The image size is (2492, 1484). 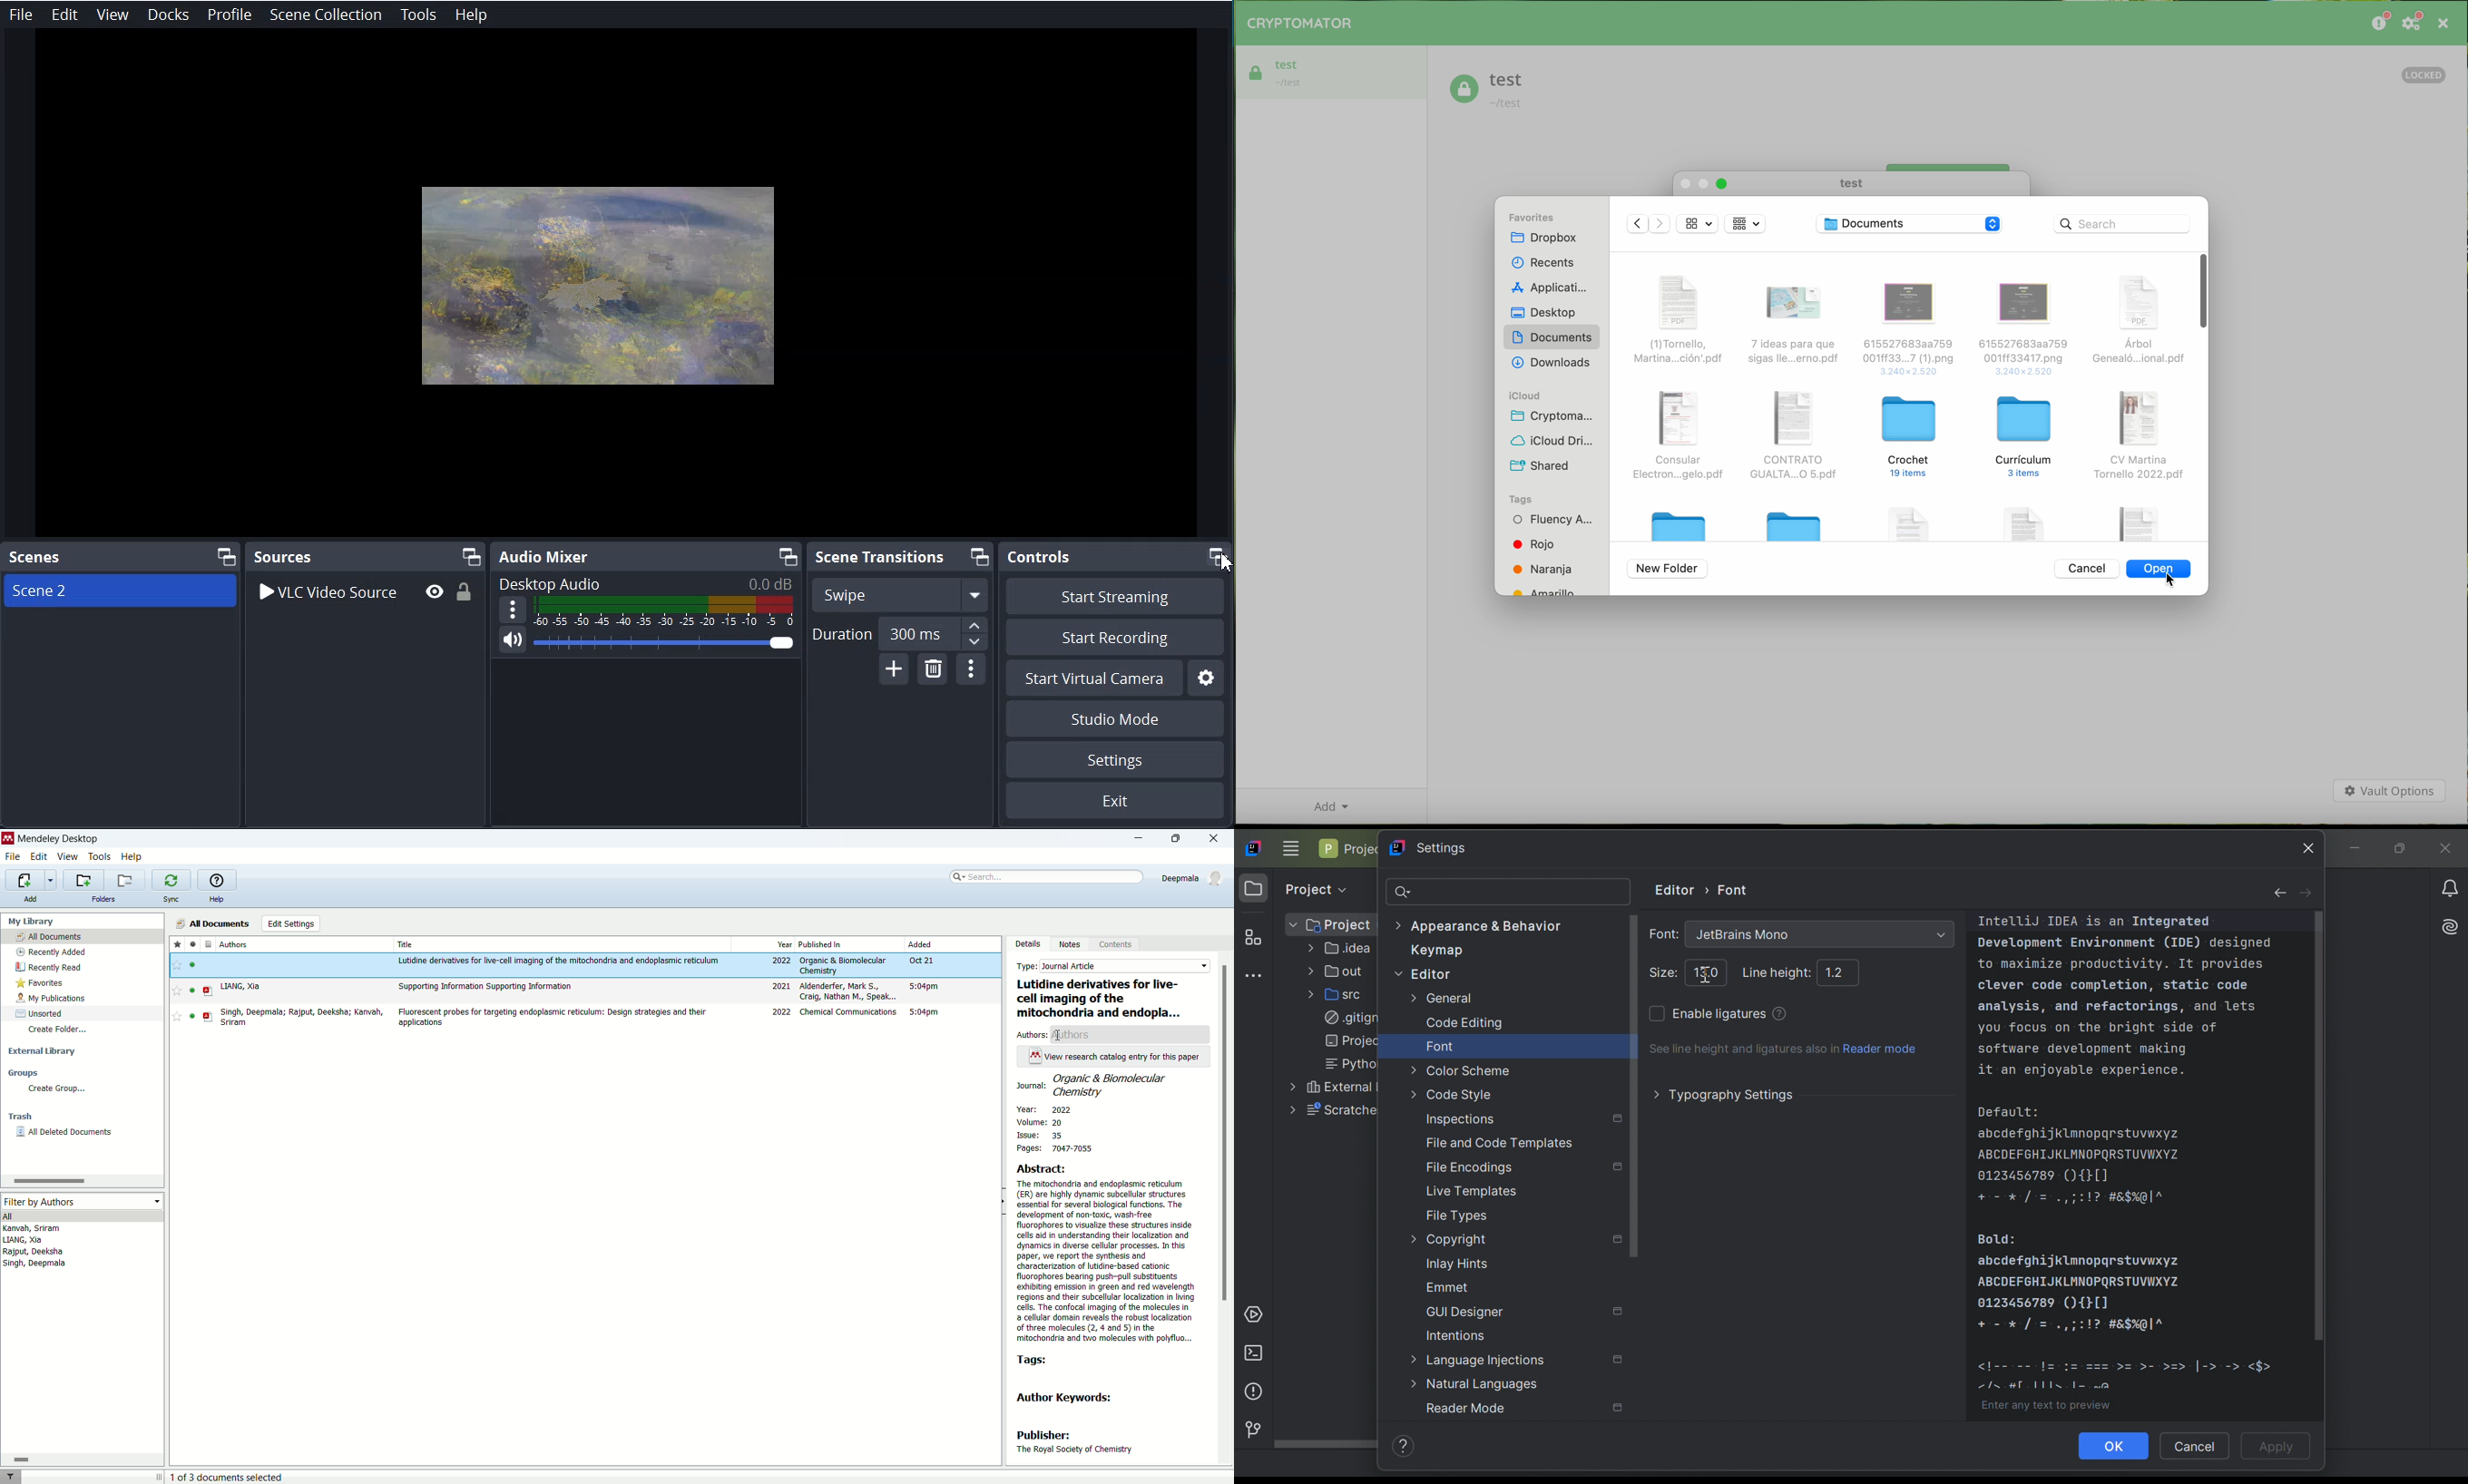 What do you see at coordinates (36, 558) in the screenshot?
I see `Scene` at bounding box center [36, 558].